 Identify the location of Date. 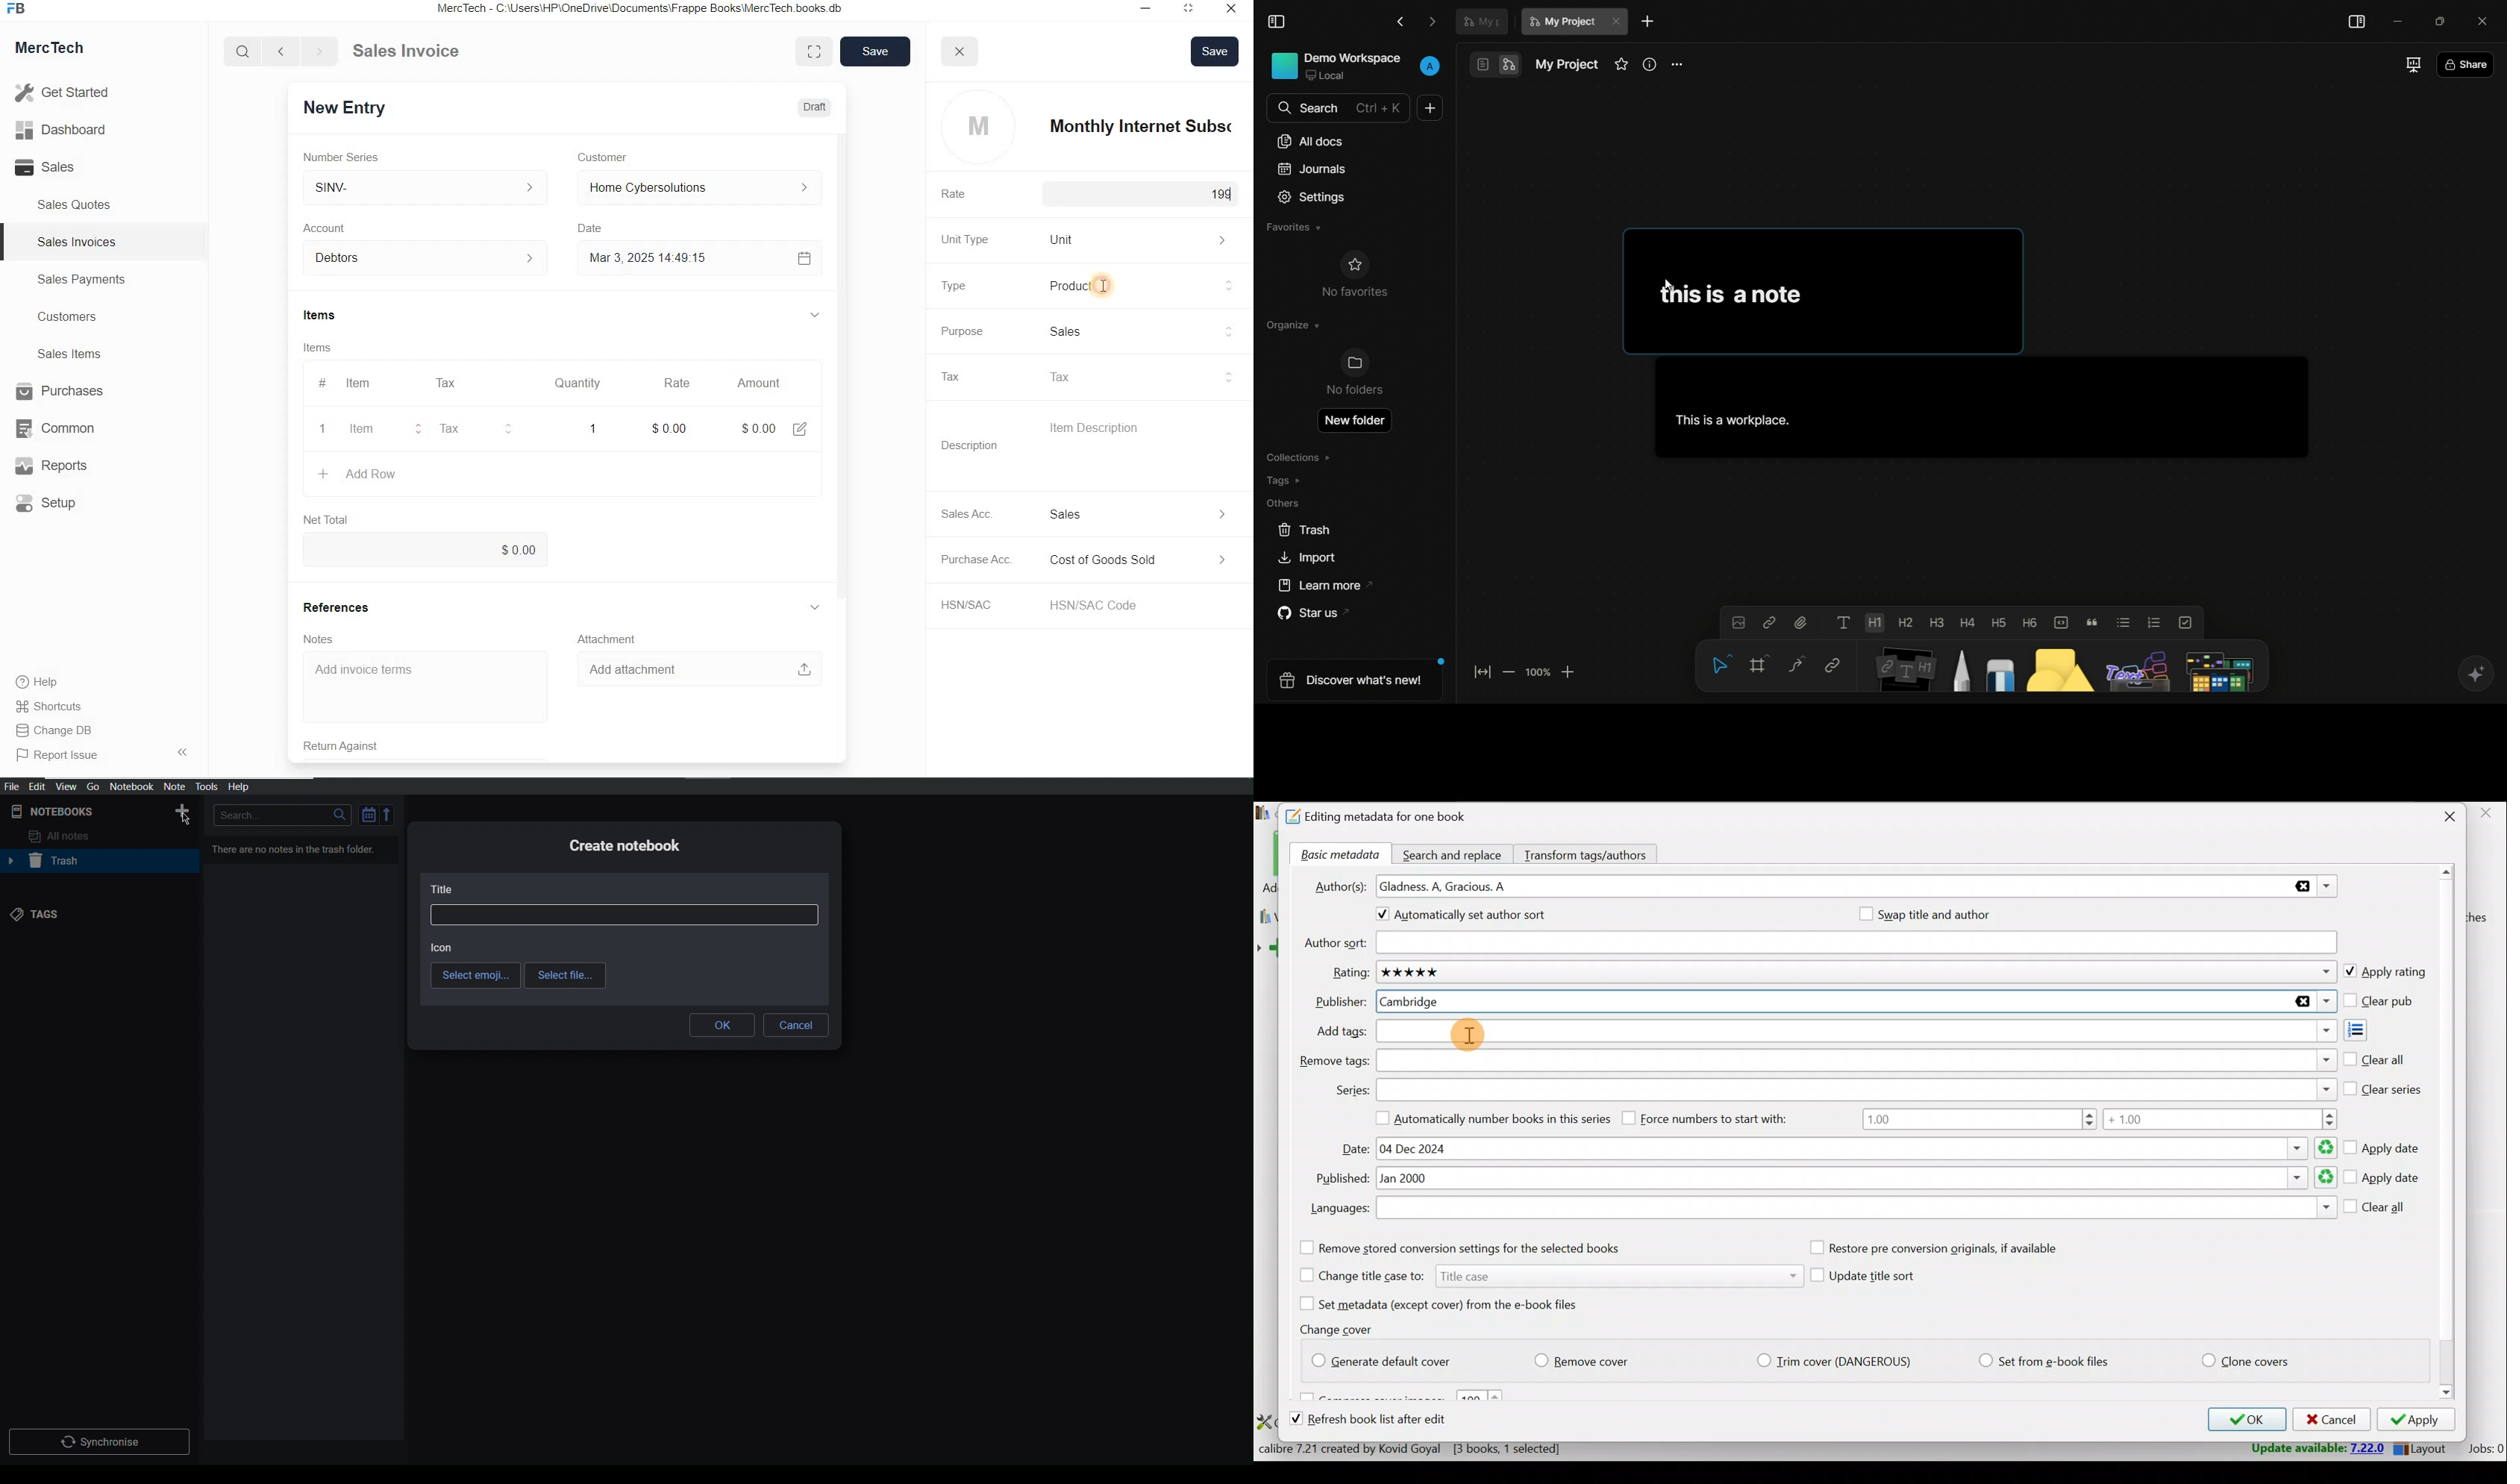
(1854, 1148).